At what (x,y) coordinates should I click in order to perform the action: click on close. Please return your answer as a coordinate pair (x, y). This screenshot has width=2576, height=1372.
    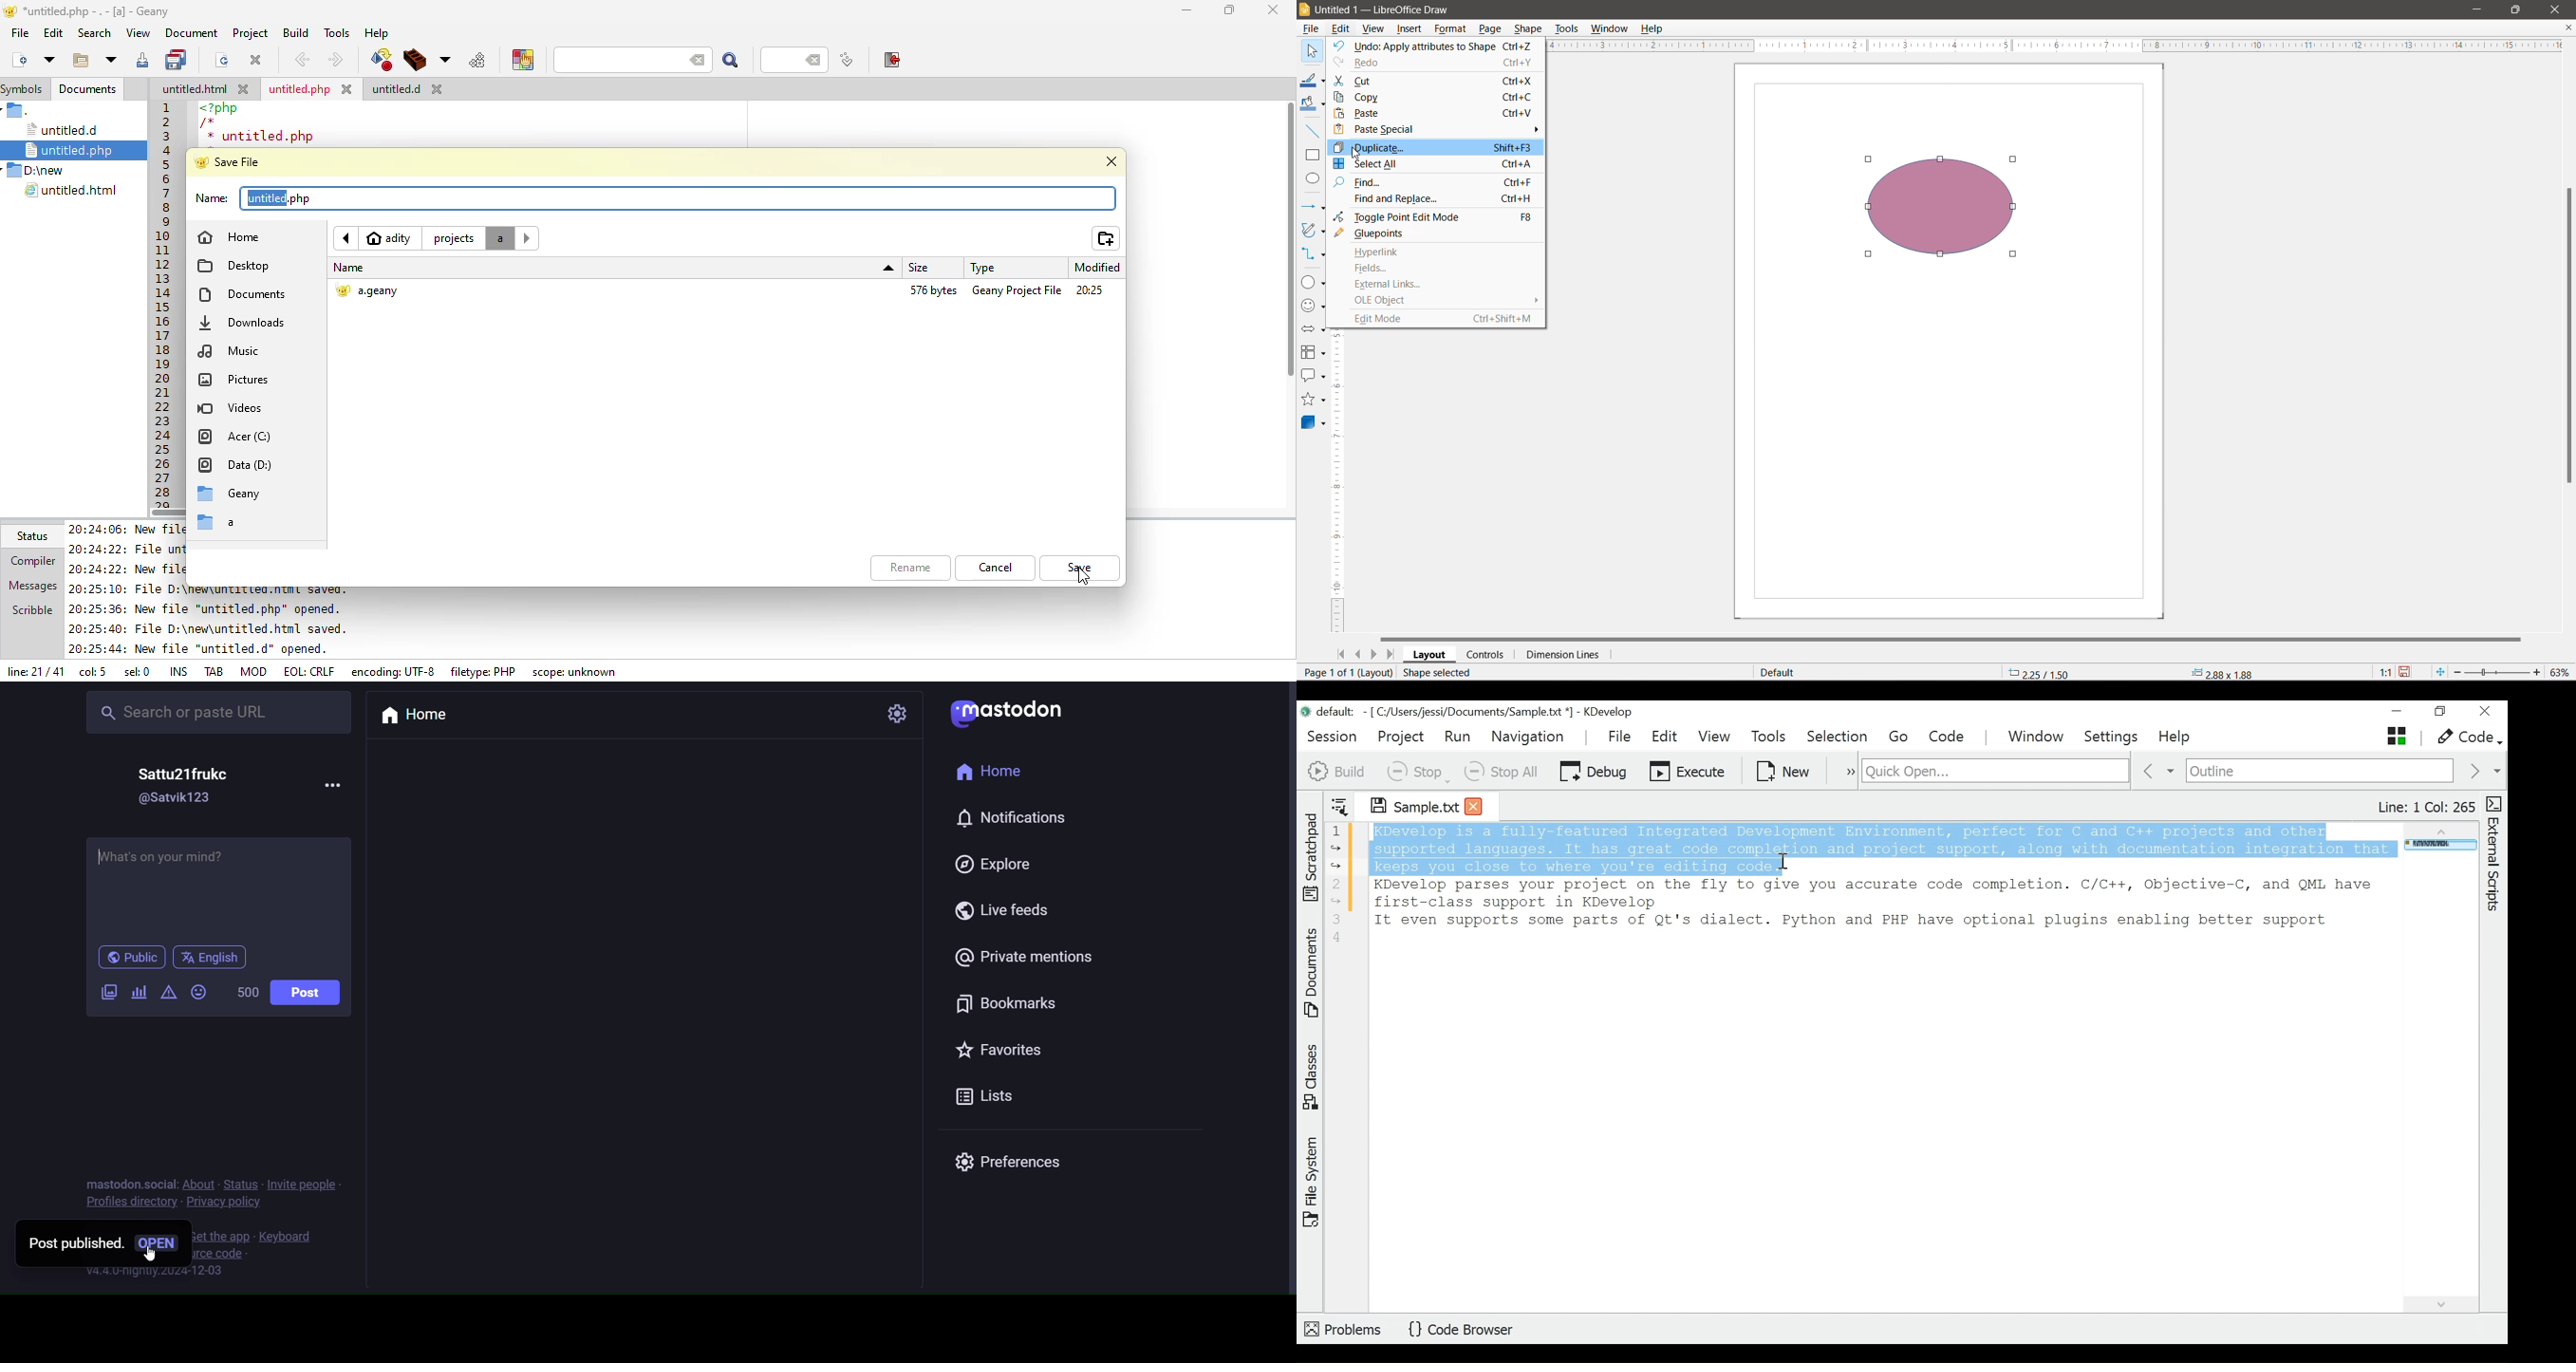
    Looking at the image, I should click on (1112, 159).